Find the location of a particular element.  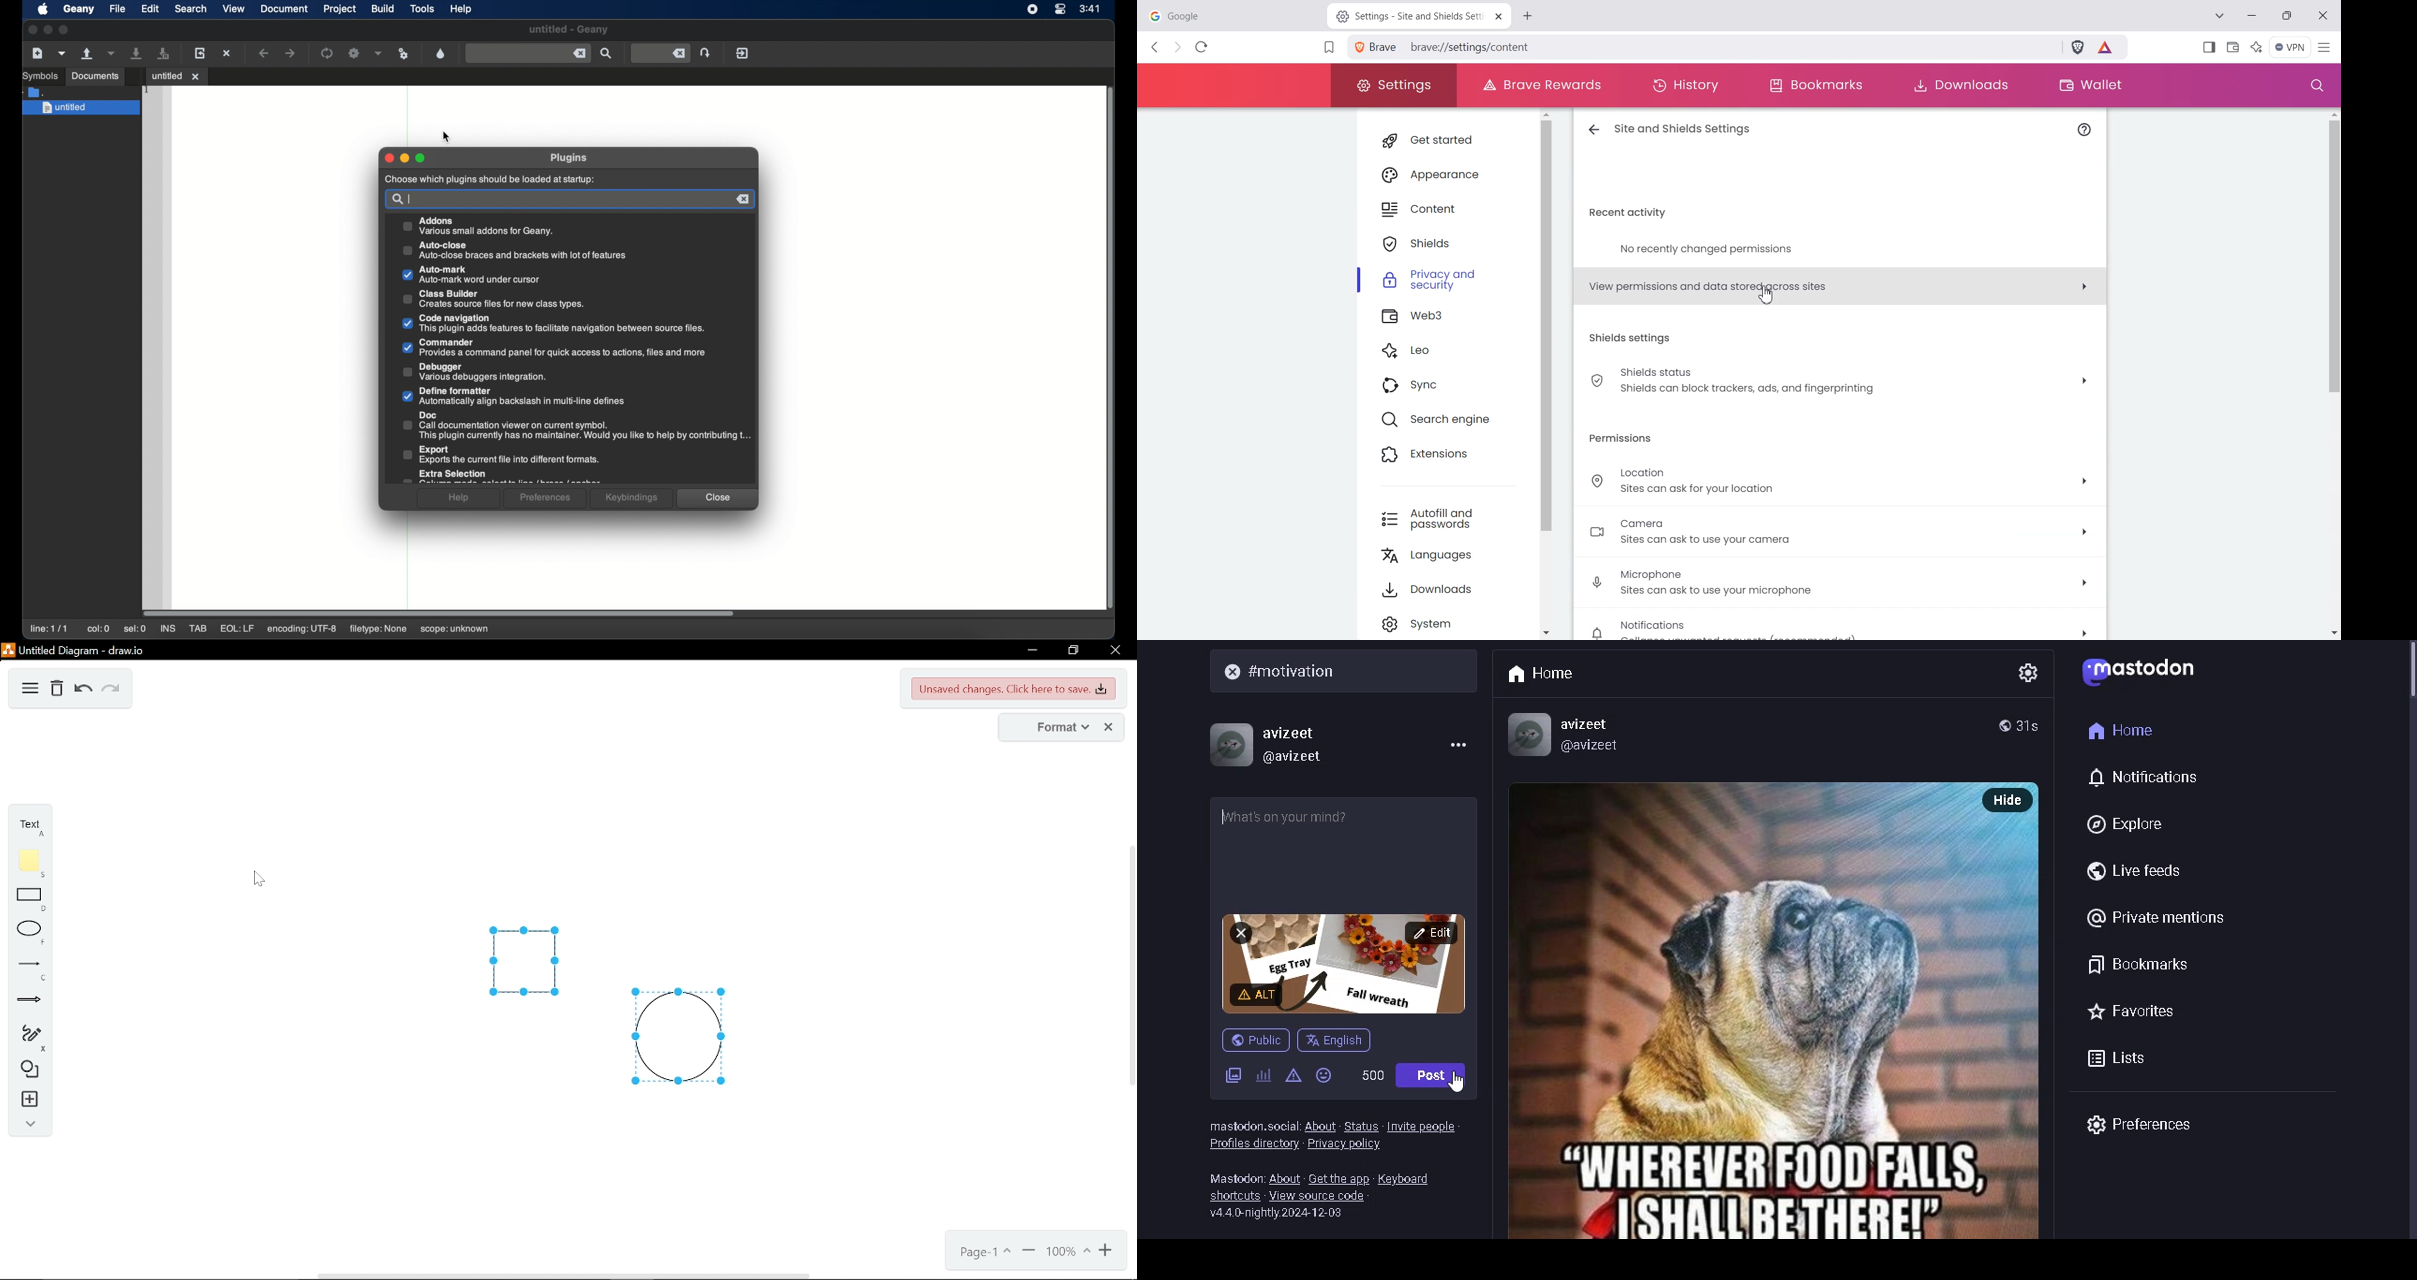

close format is located at coordinates (1108, 727).